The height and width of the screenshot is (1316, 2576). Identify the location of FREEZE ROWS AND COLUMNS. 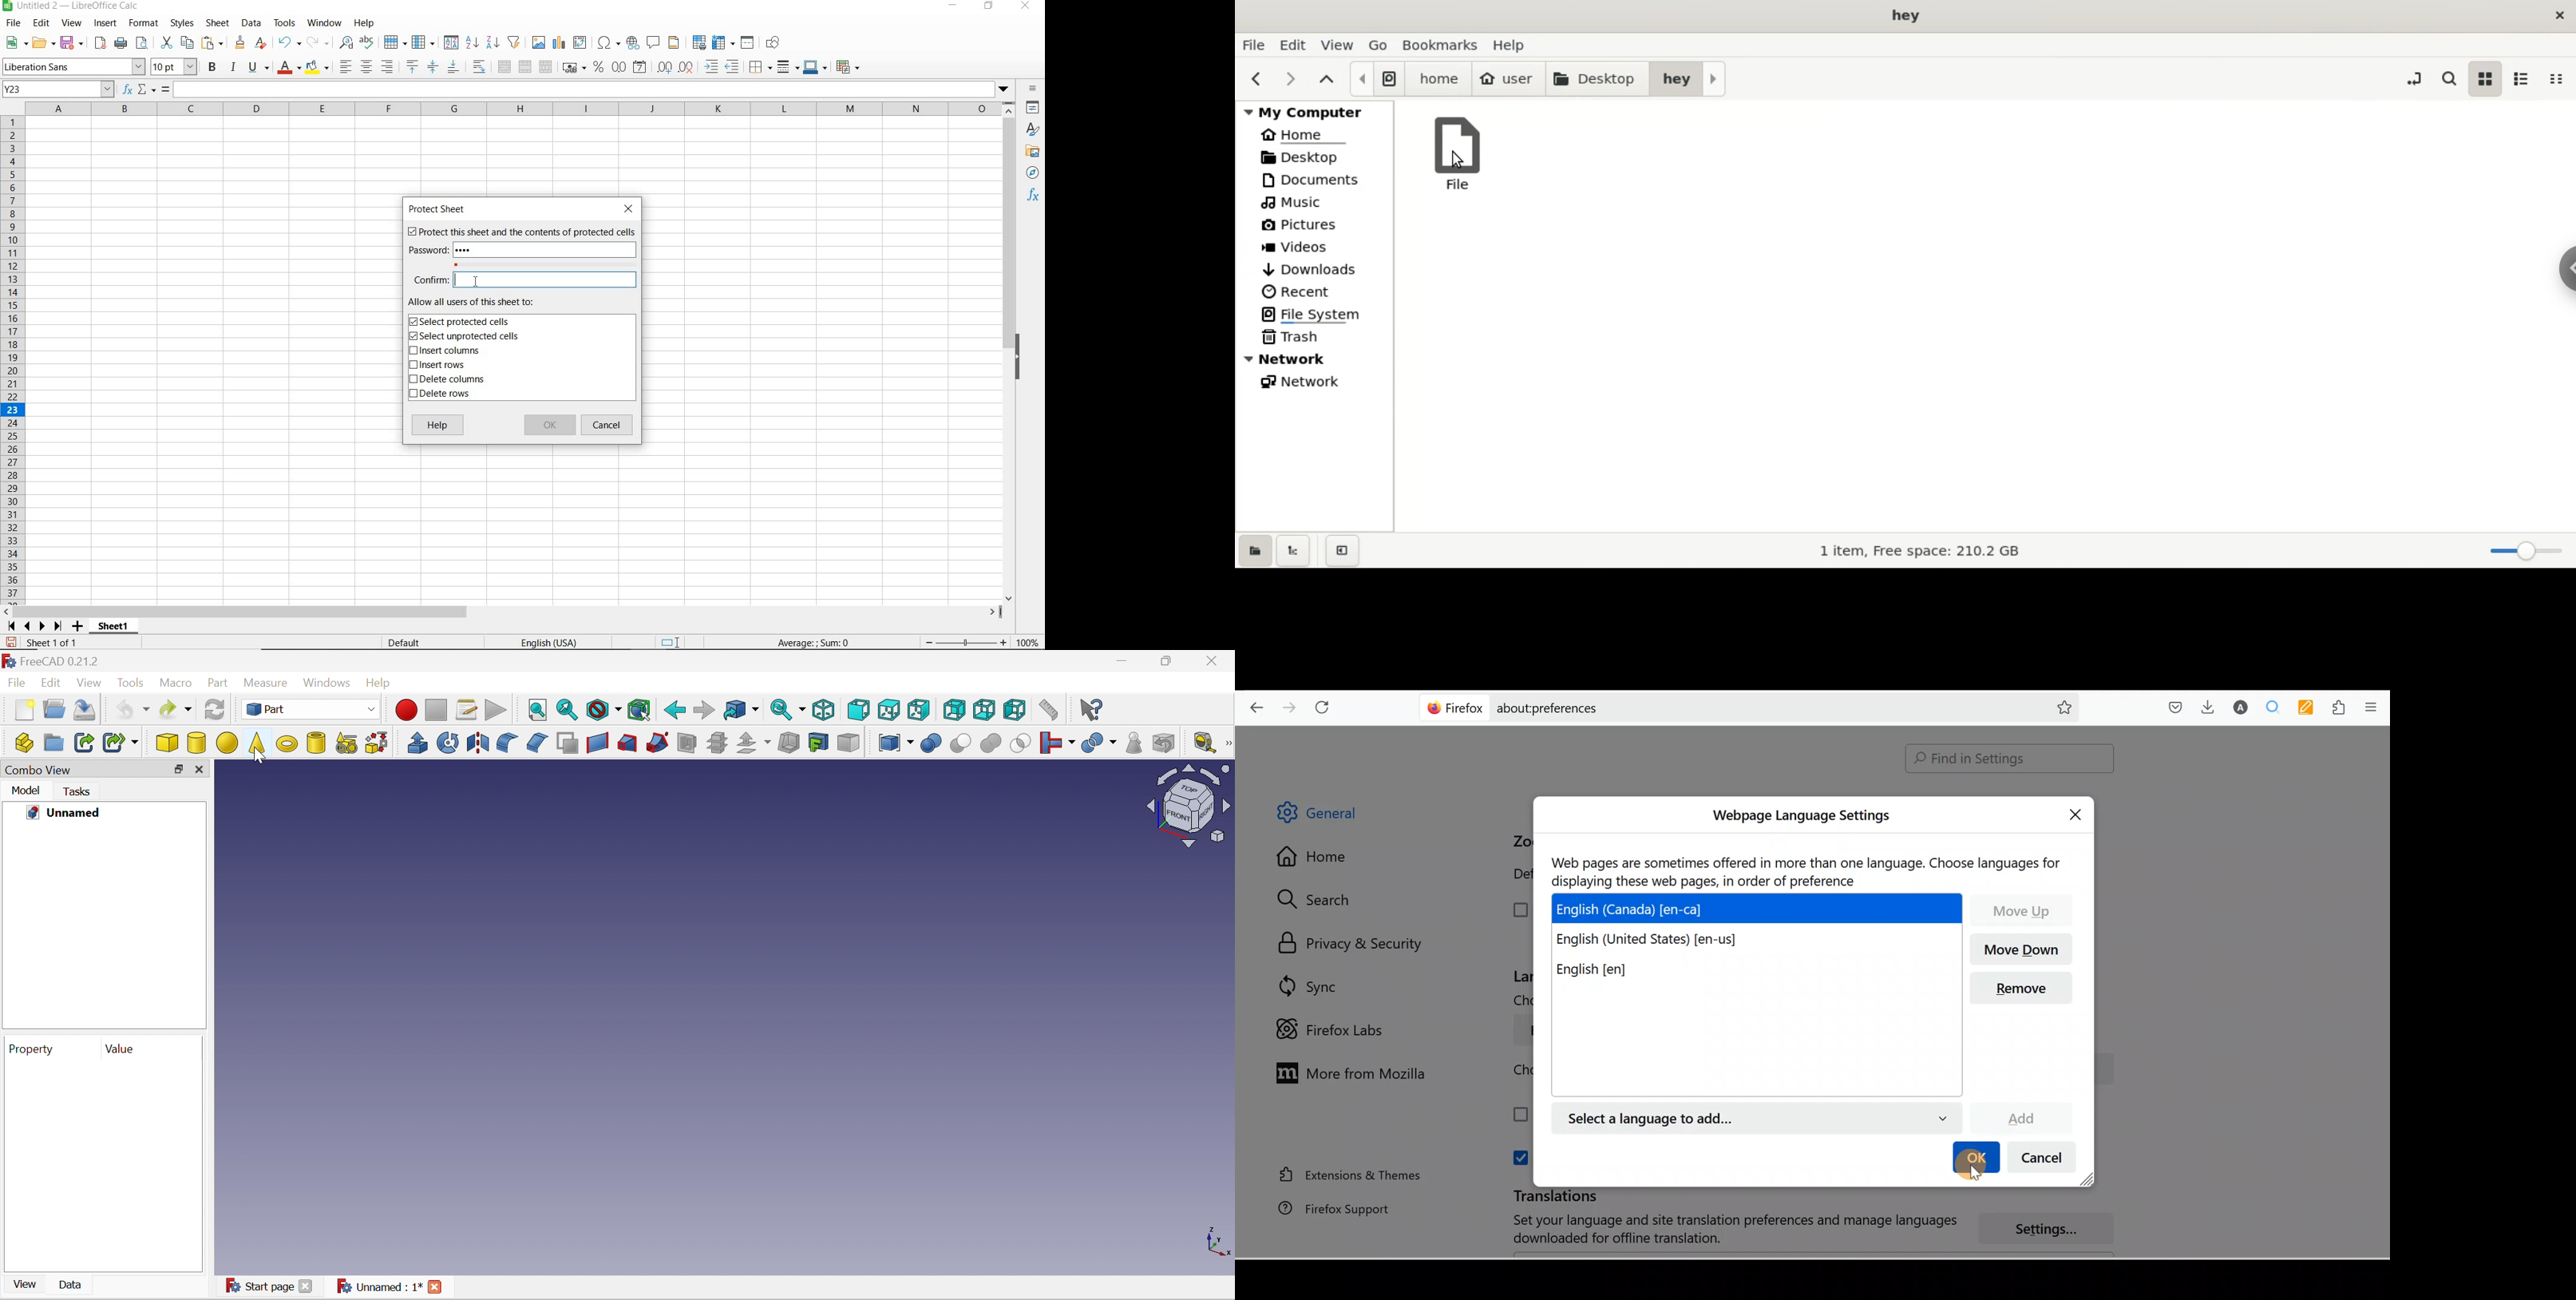
(725, 42).